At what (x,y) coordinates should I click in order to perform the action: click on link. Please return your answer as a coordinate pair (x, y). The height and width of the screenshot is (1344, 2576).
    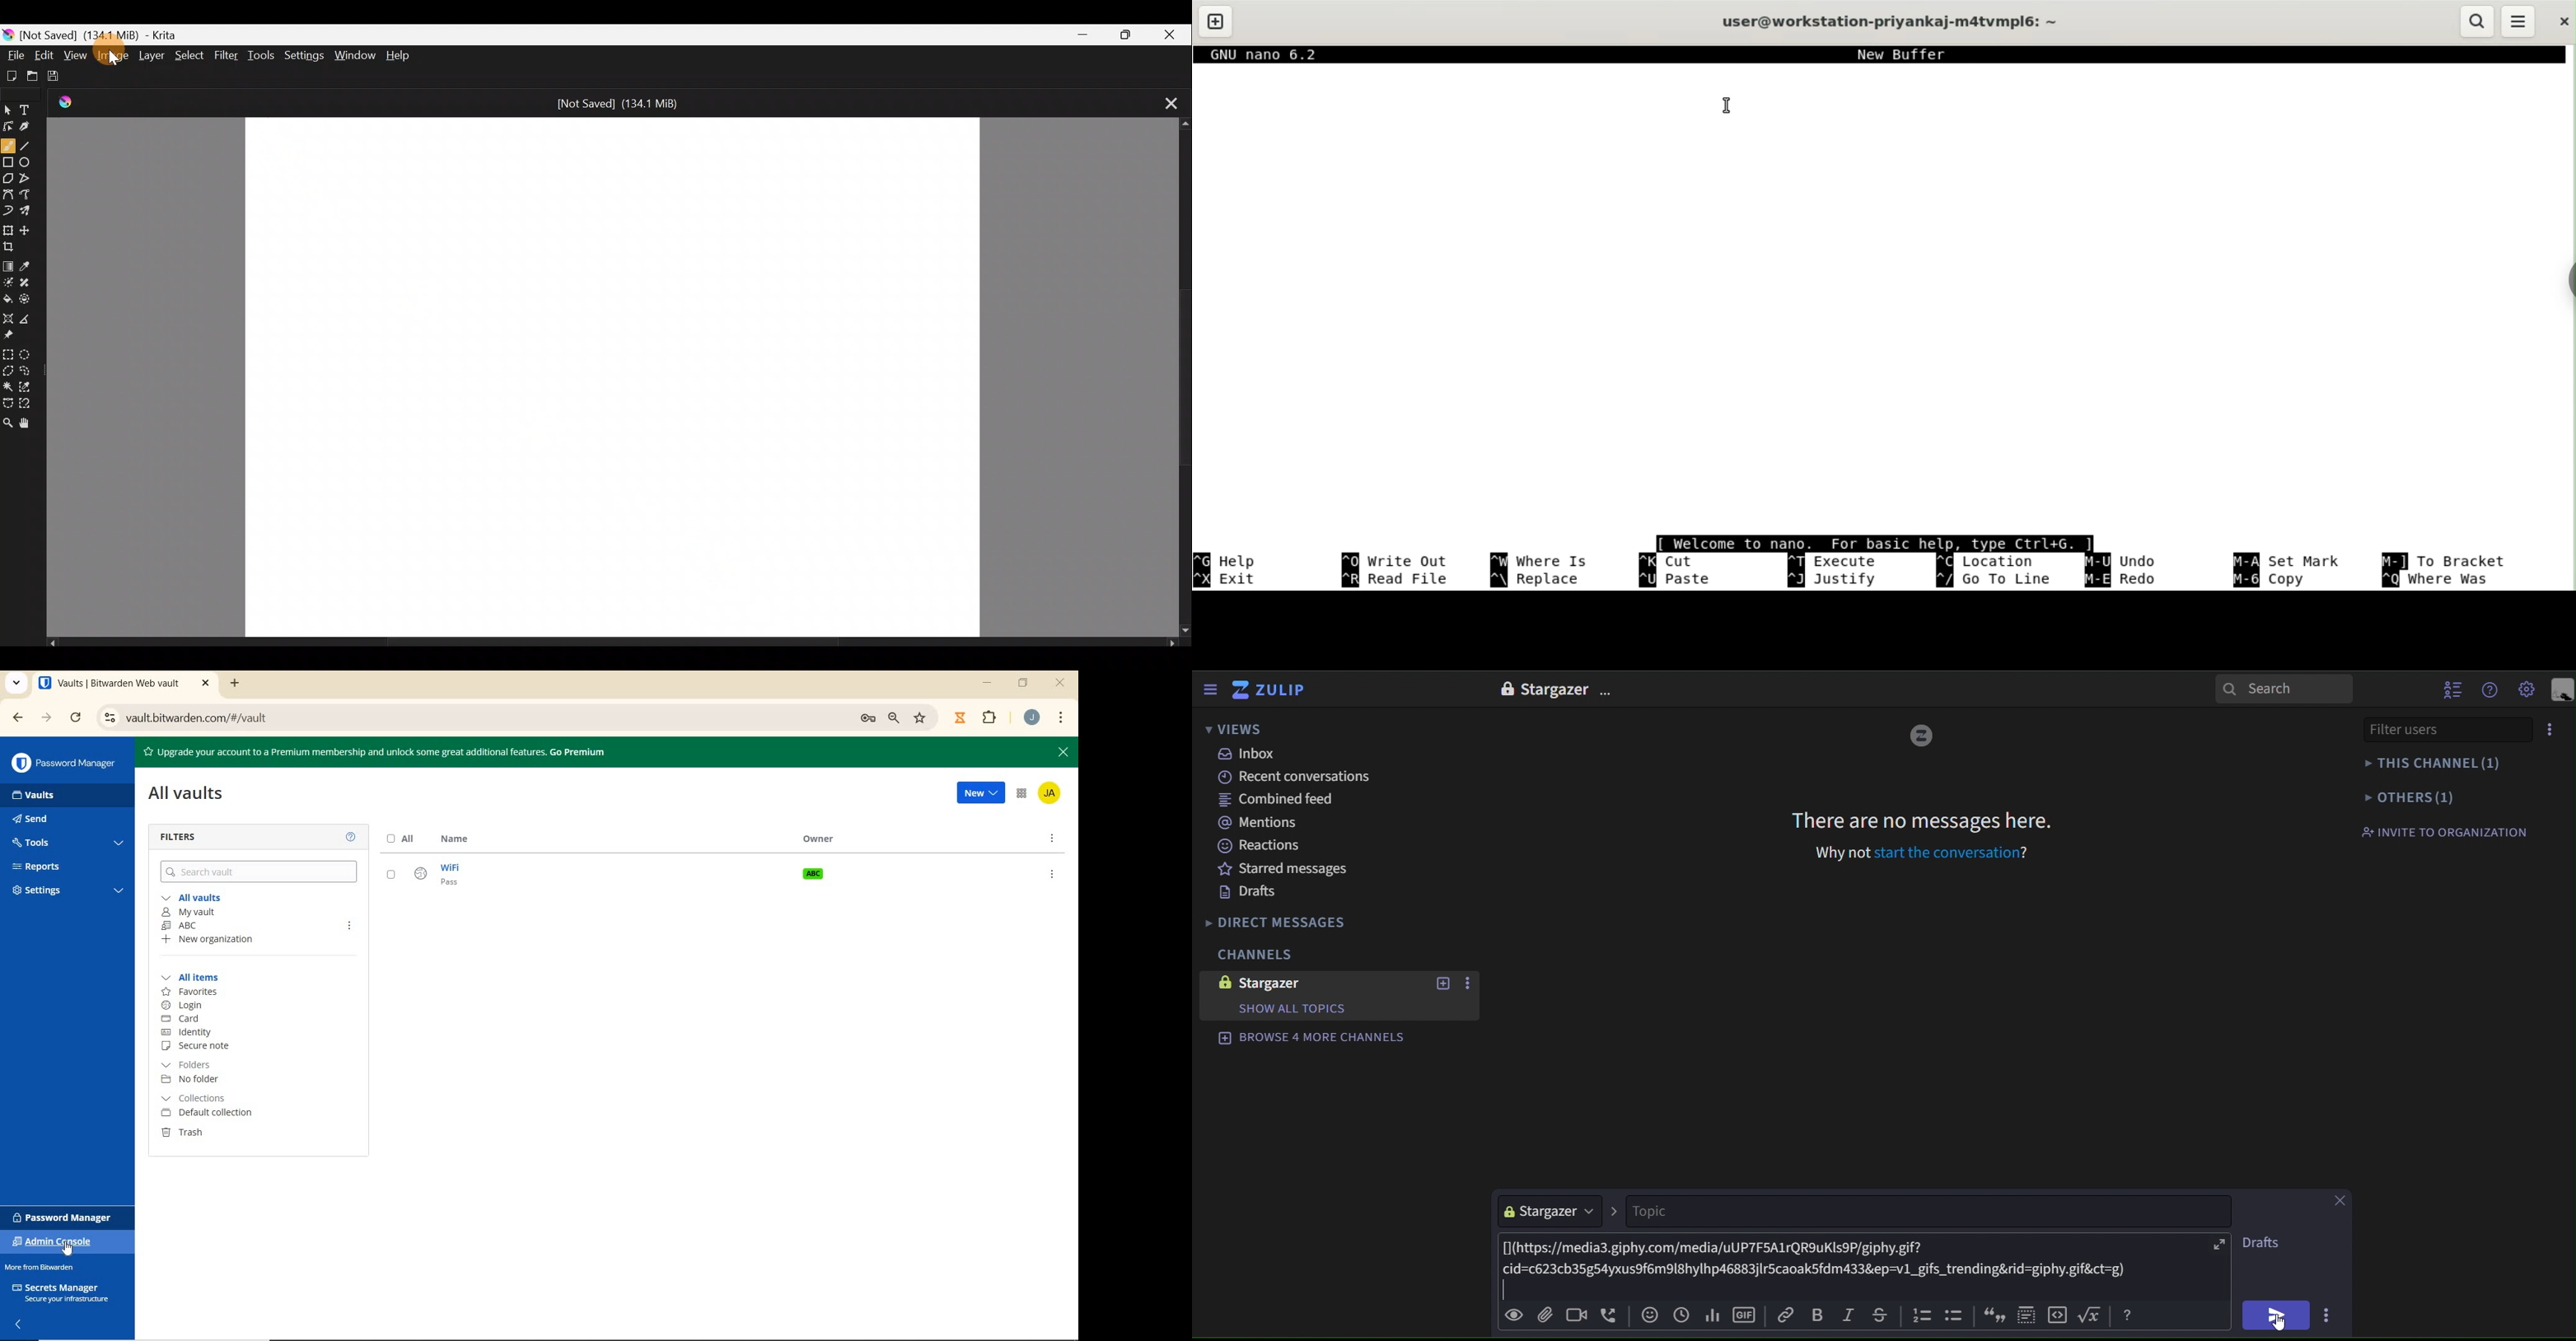
    Looking at the image, I should click on (1787, 1315).